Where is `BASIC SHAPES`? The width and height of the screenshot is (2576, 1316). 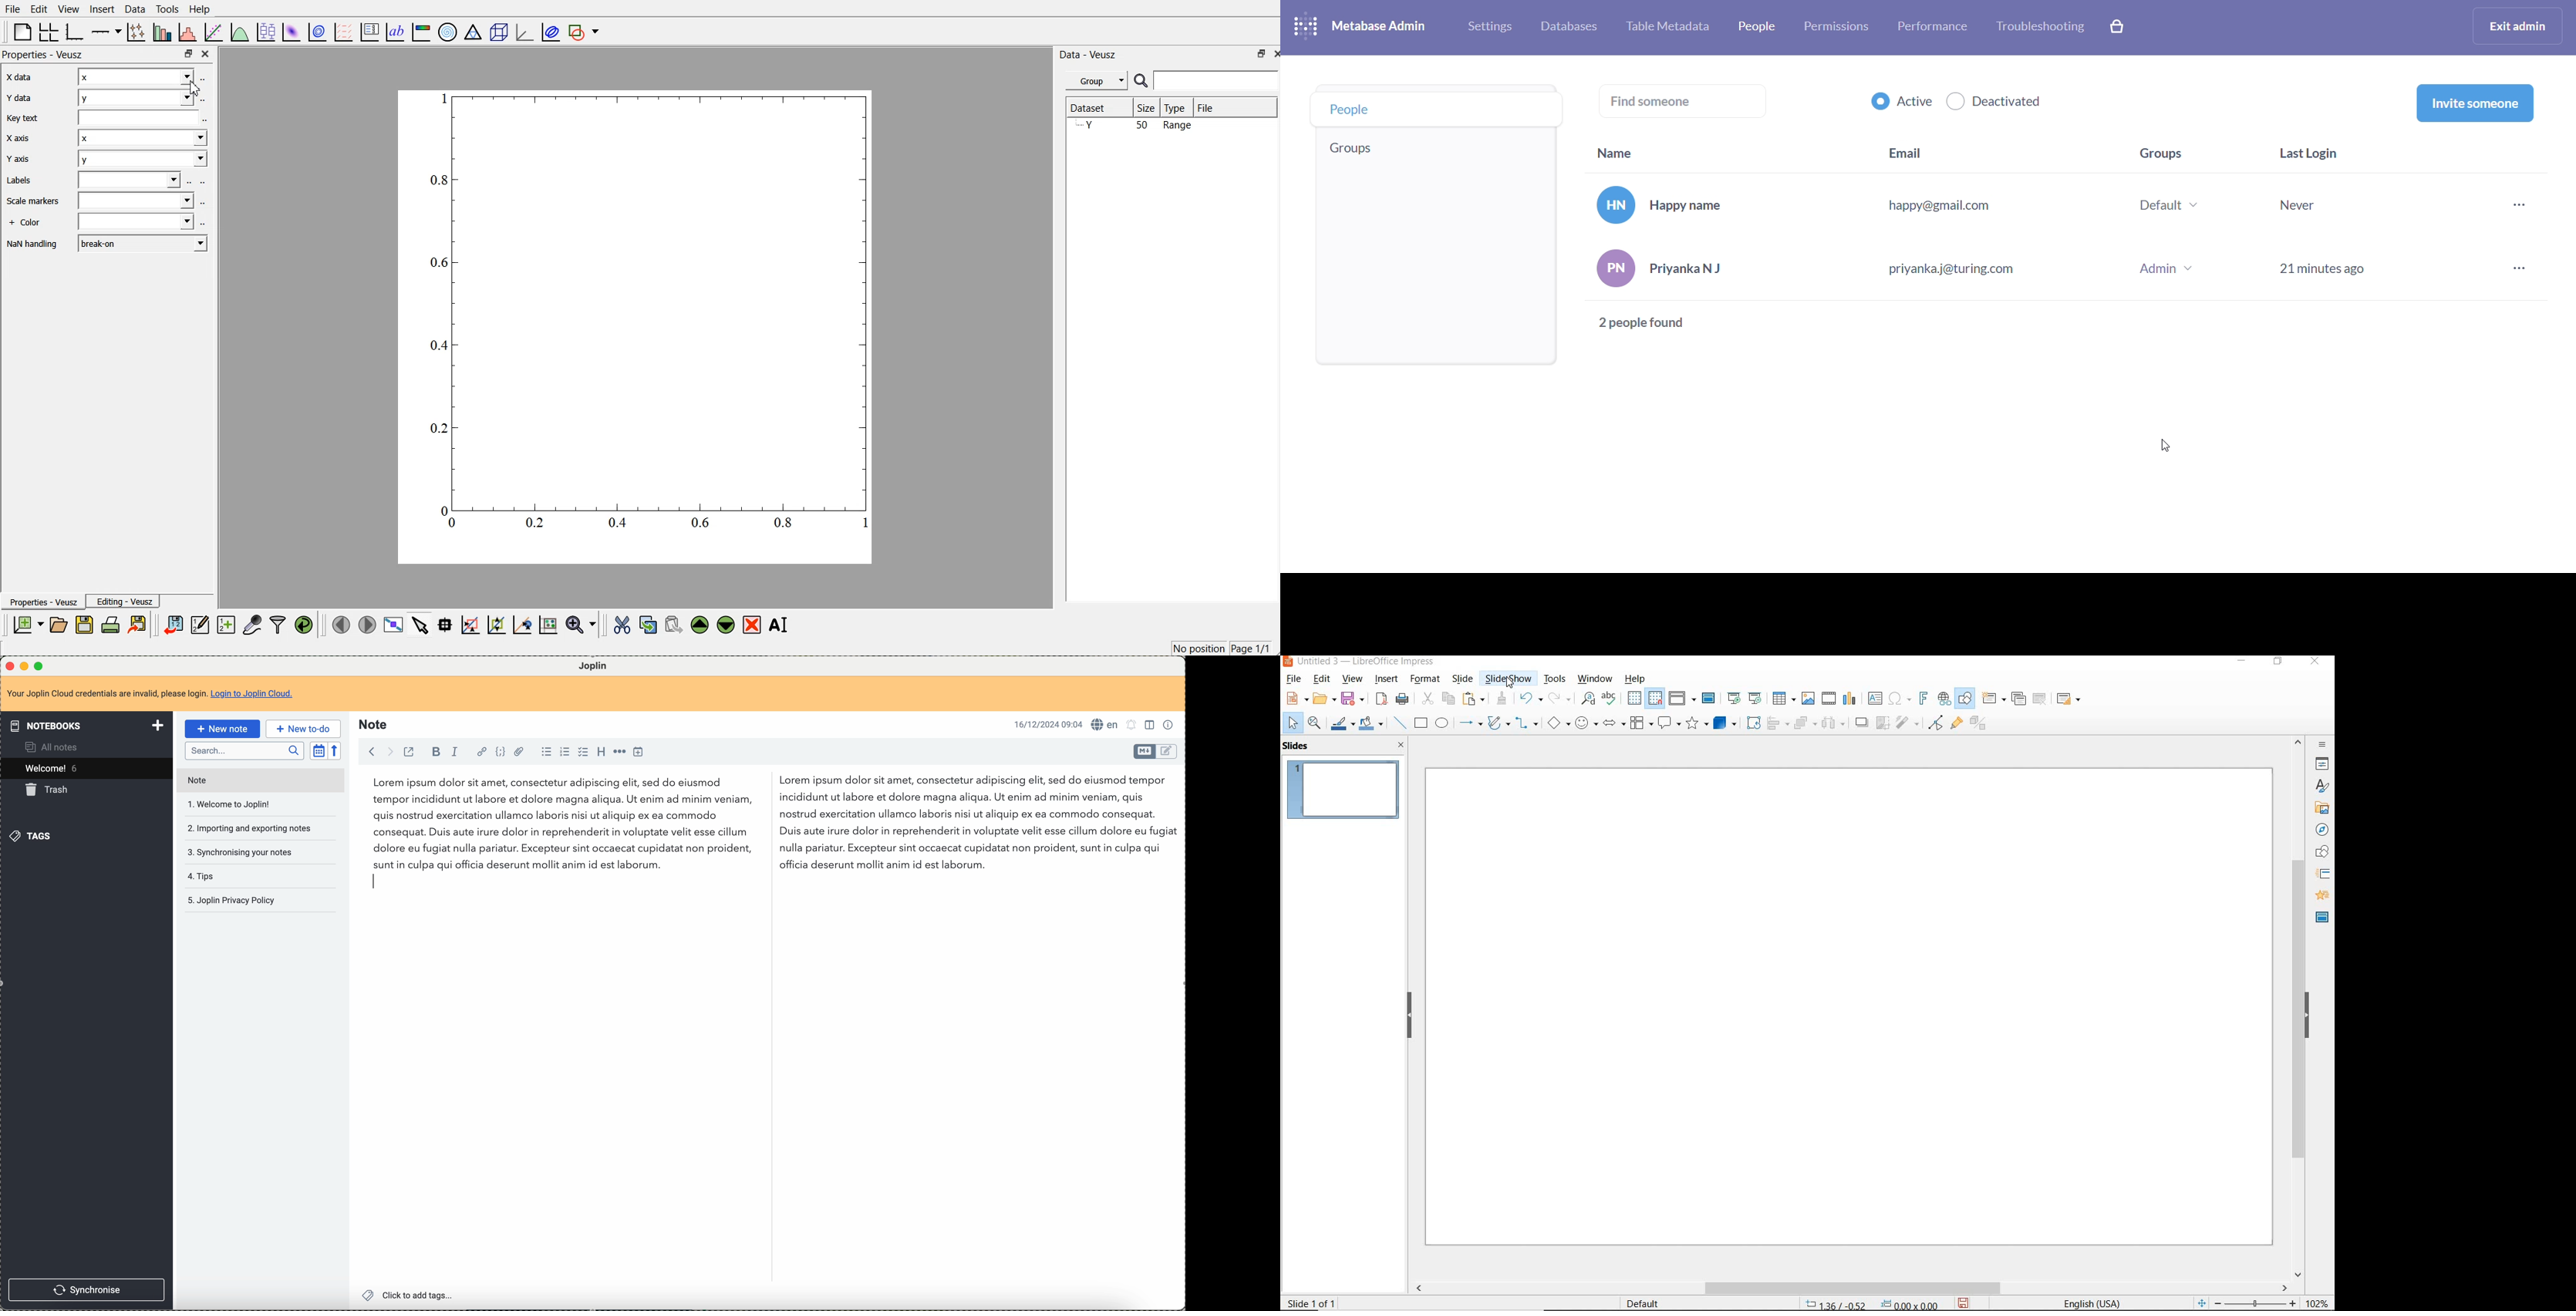
BASIC SHAPES is located at coordinates (1558, 724).